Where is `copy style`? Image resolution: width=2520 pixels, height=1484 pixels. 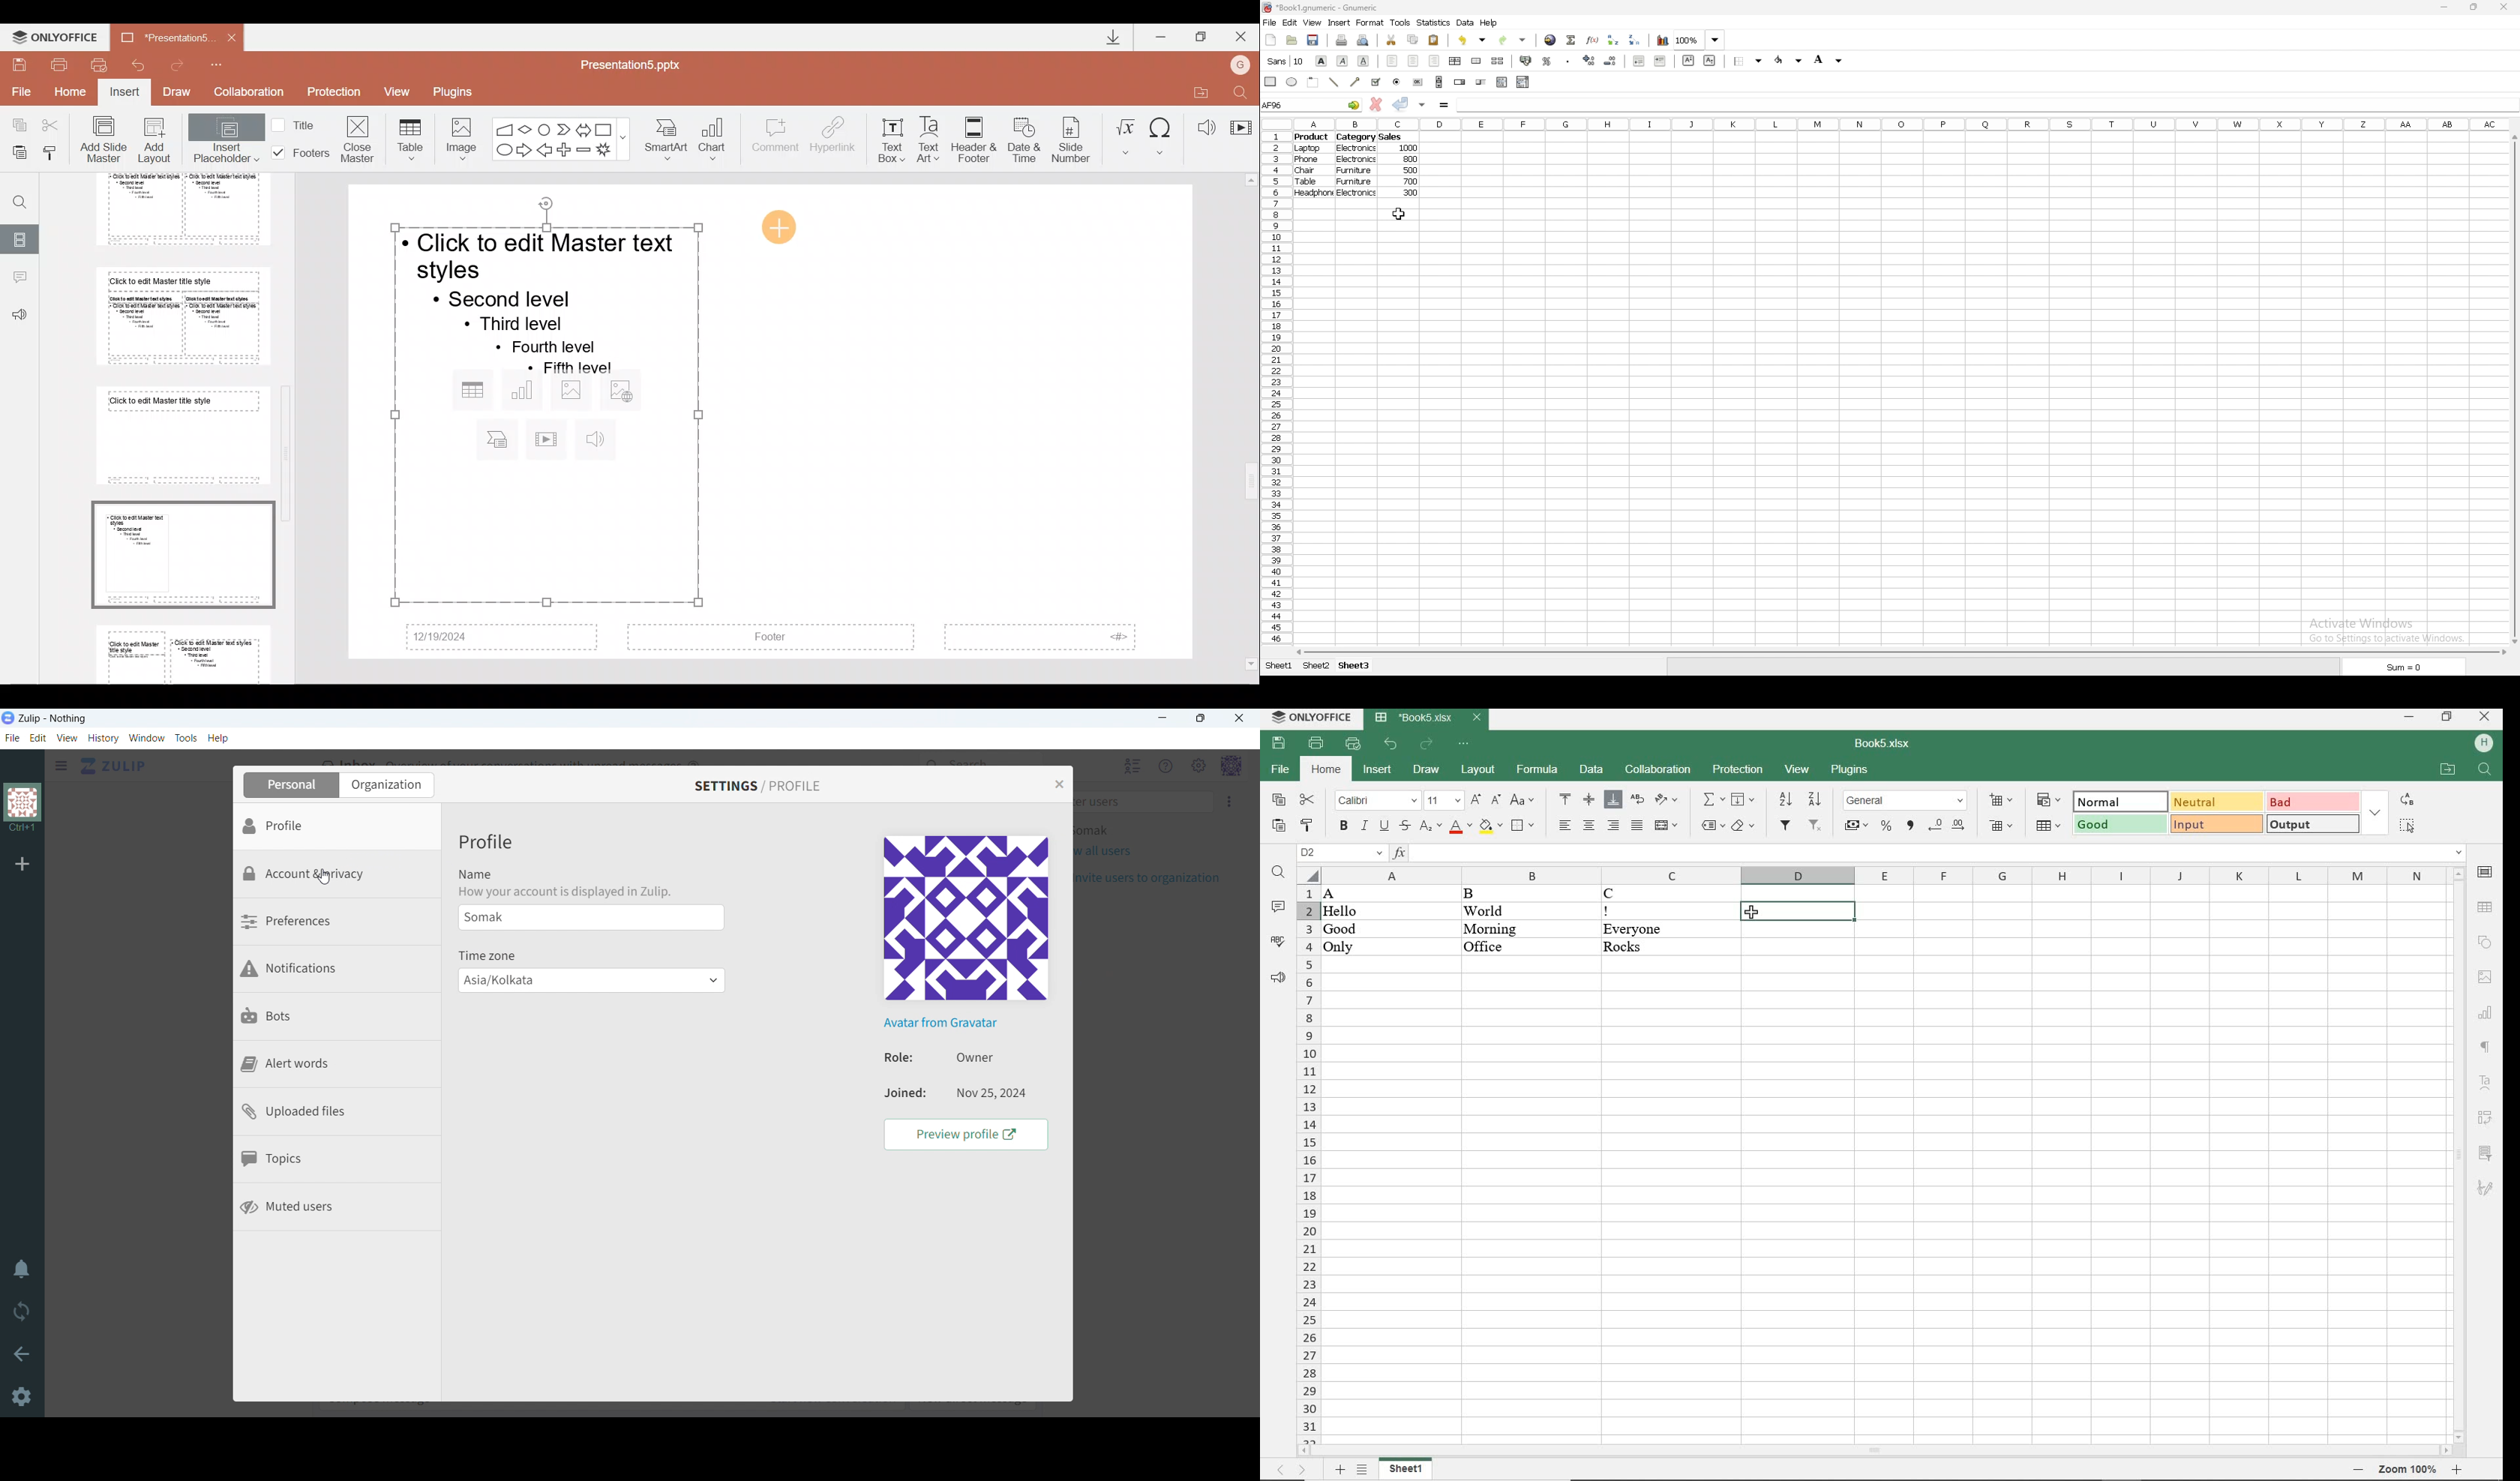 copy style is located at coordinates (1307, 827).